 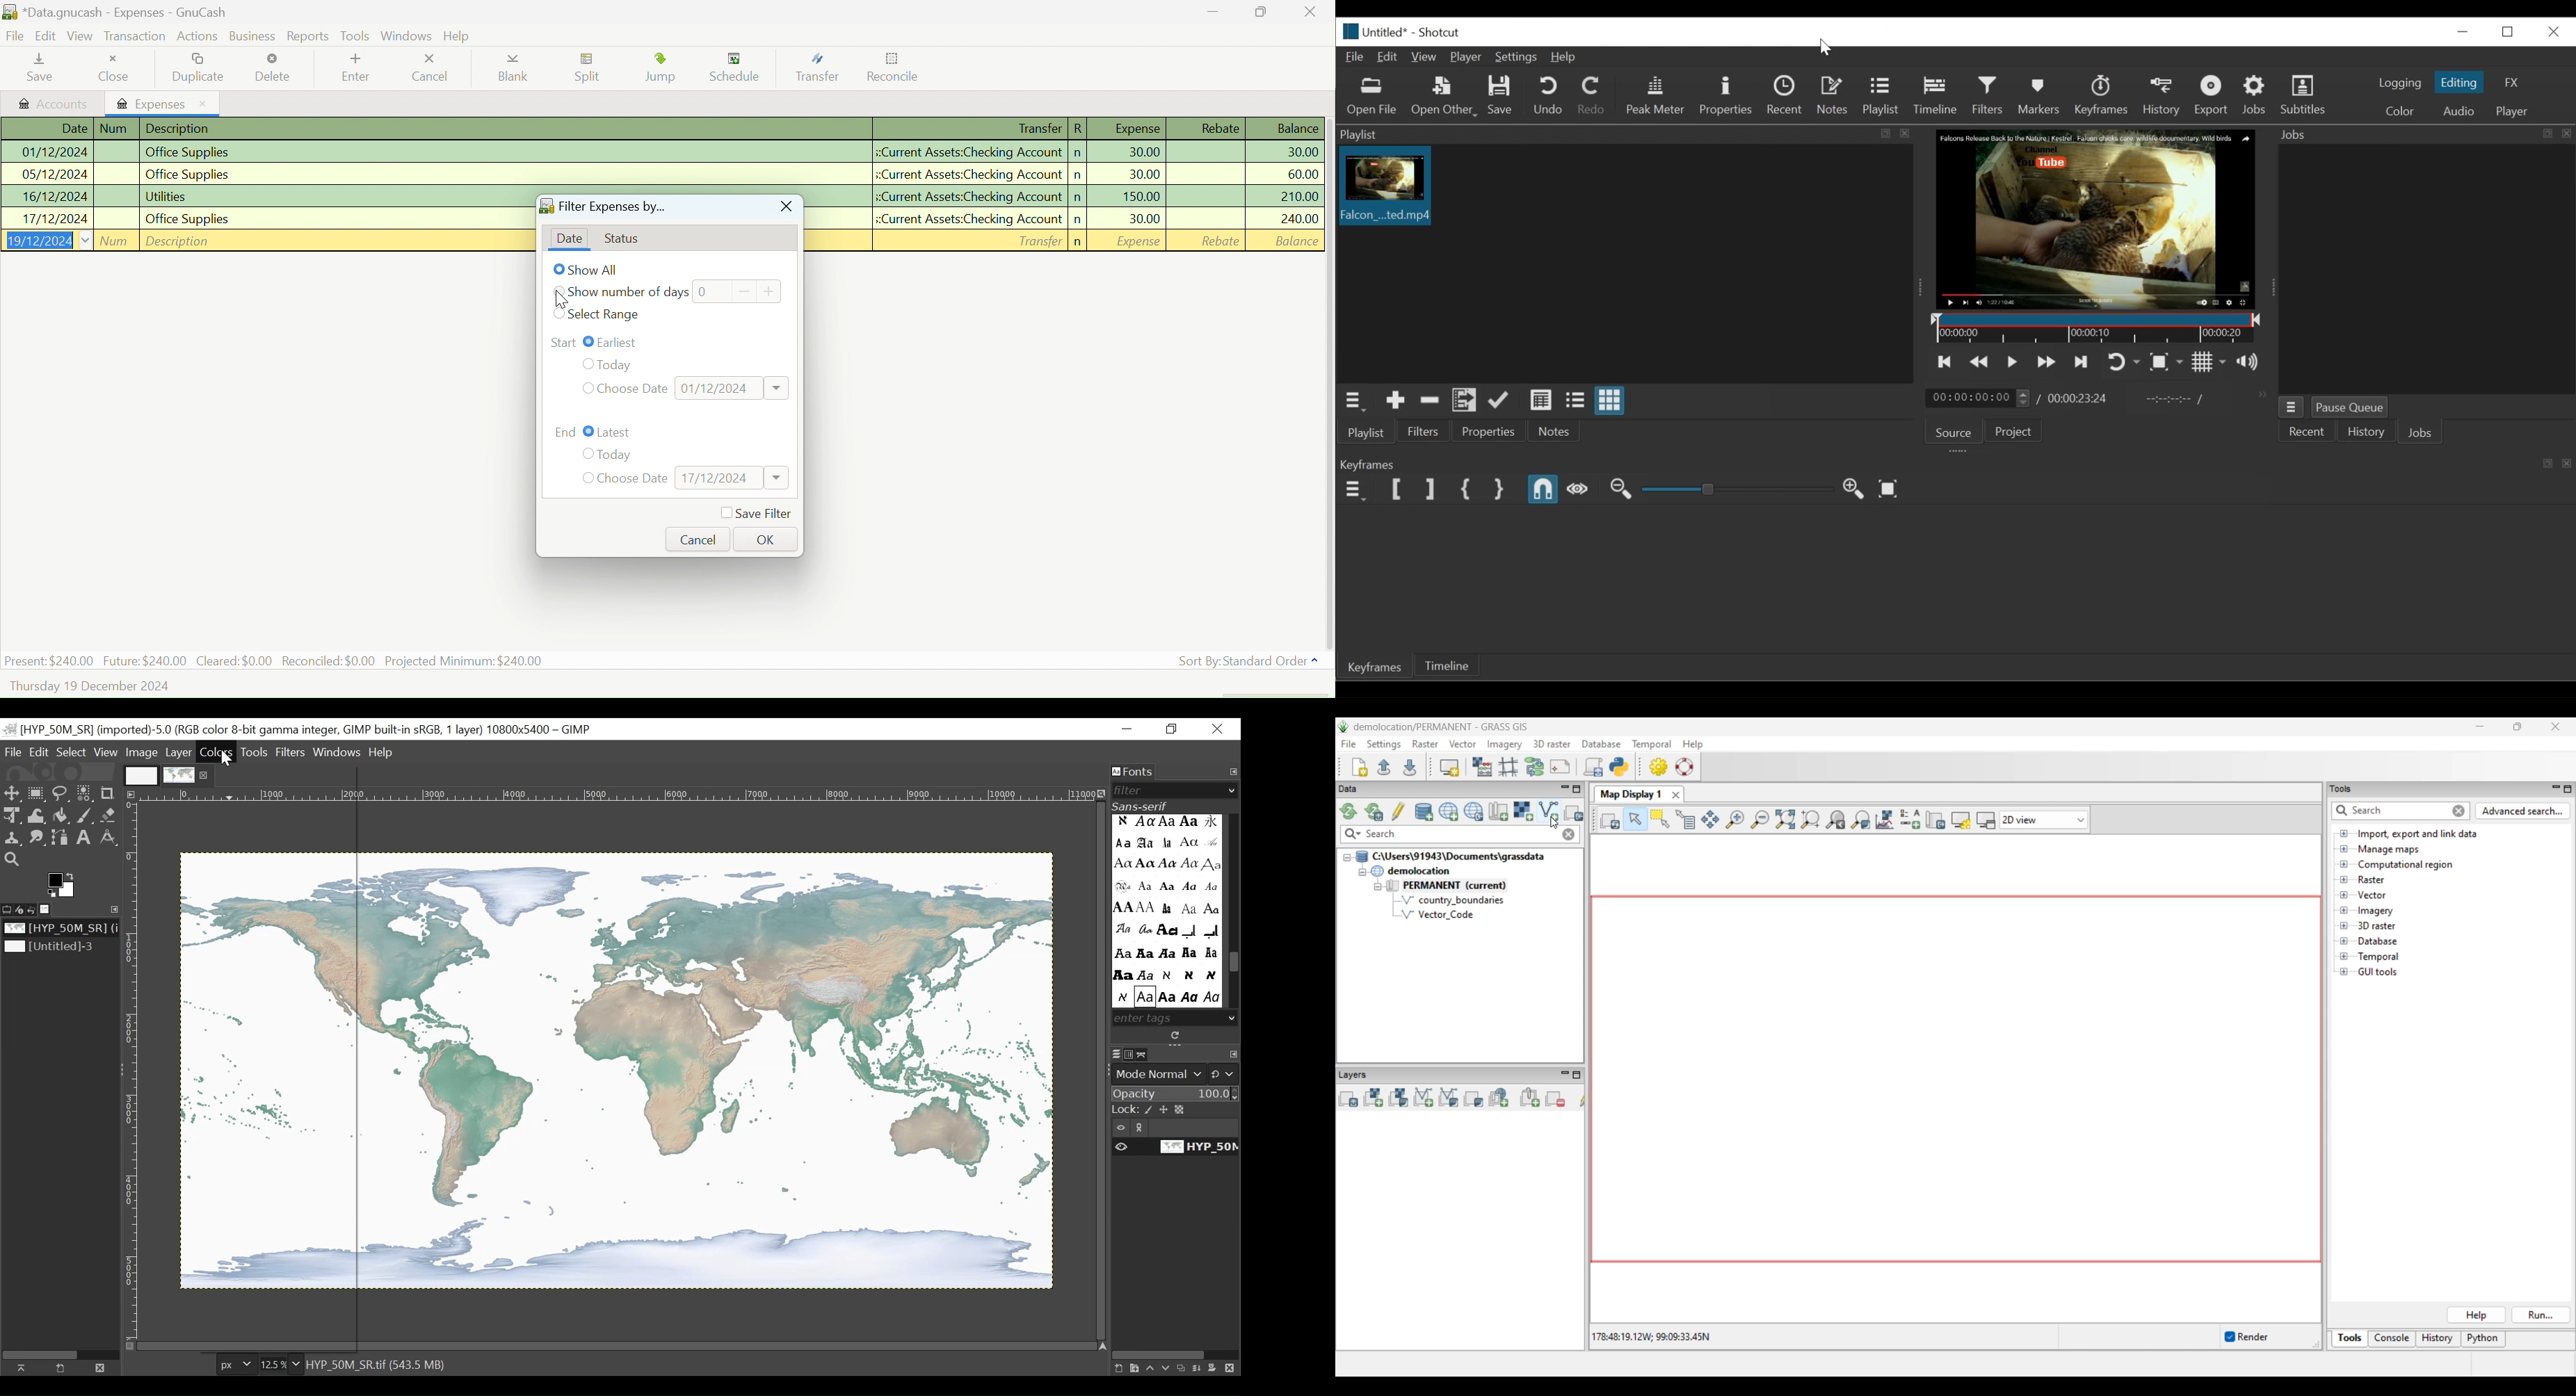 I want to click on Split, so click(x=591, y=70).